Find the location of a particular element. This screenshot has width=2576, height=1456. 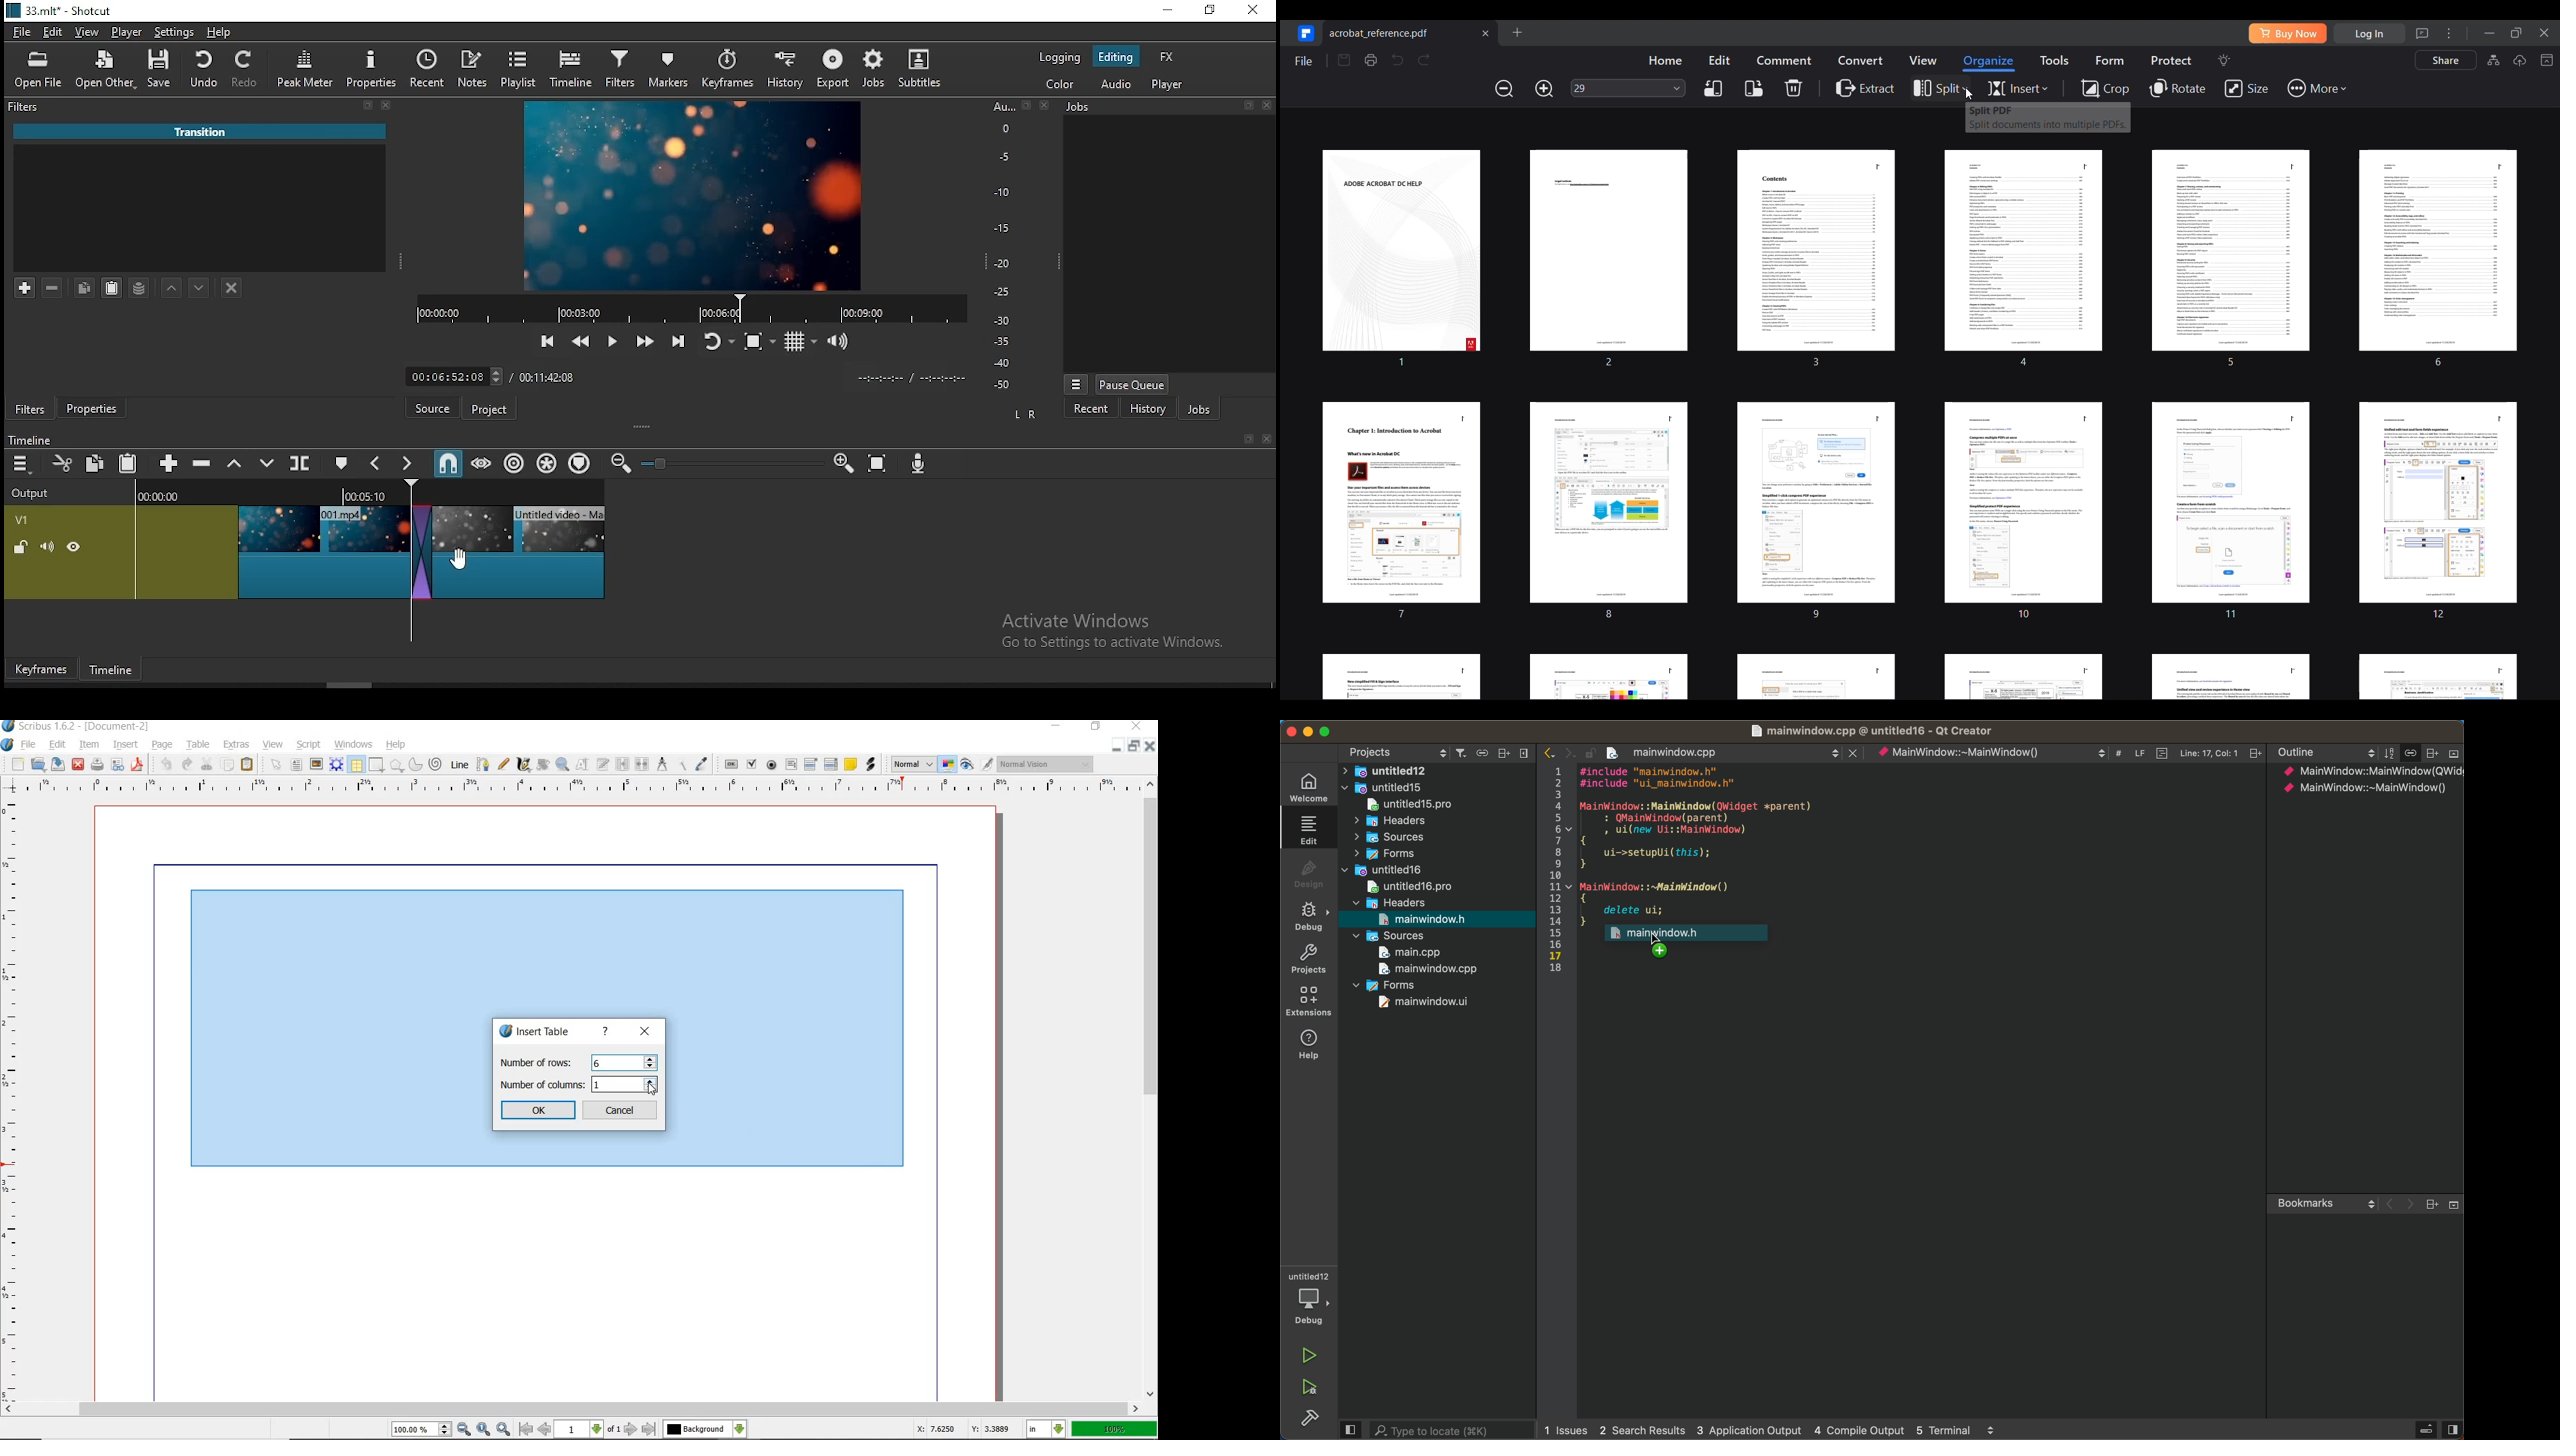

lift is located at coordinates (236, 463).